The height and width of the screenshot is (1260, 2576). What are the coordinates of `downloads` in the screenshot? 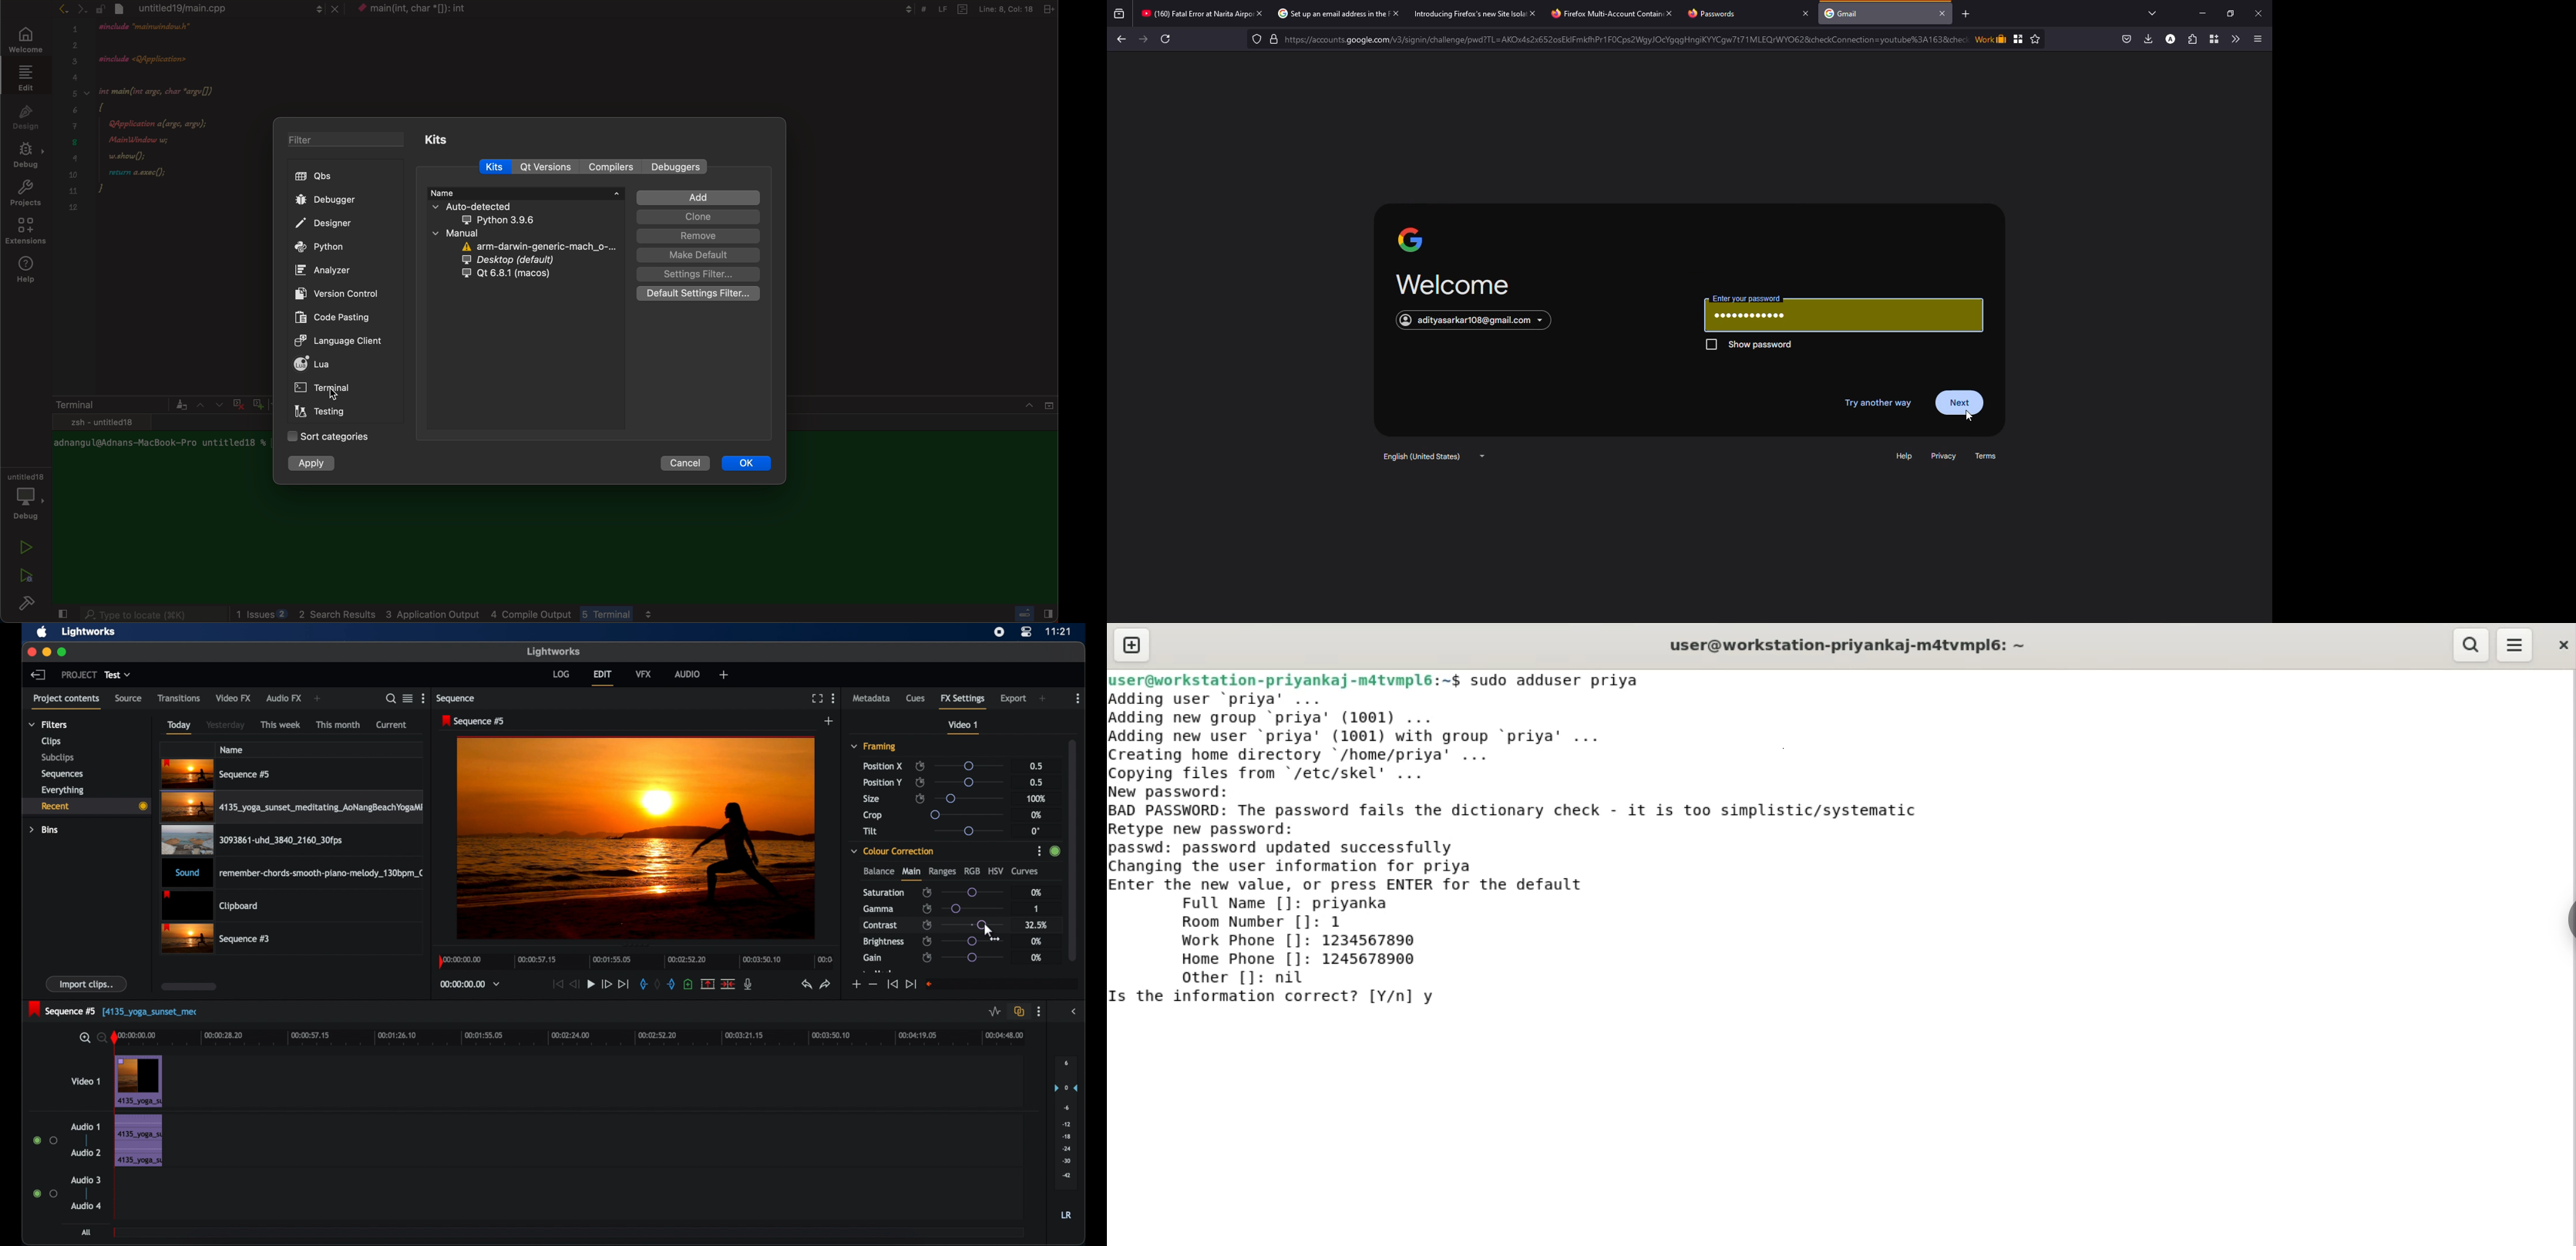 It's located at (2147, 39).